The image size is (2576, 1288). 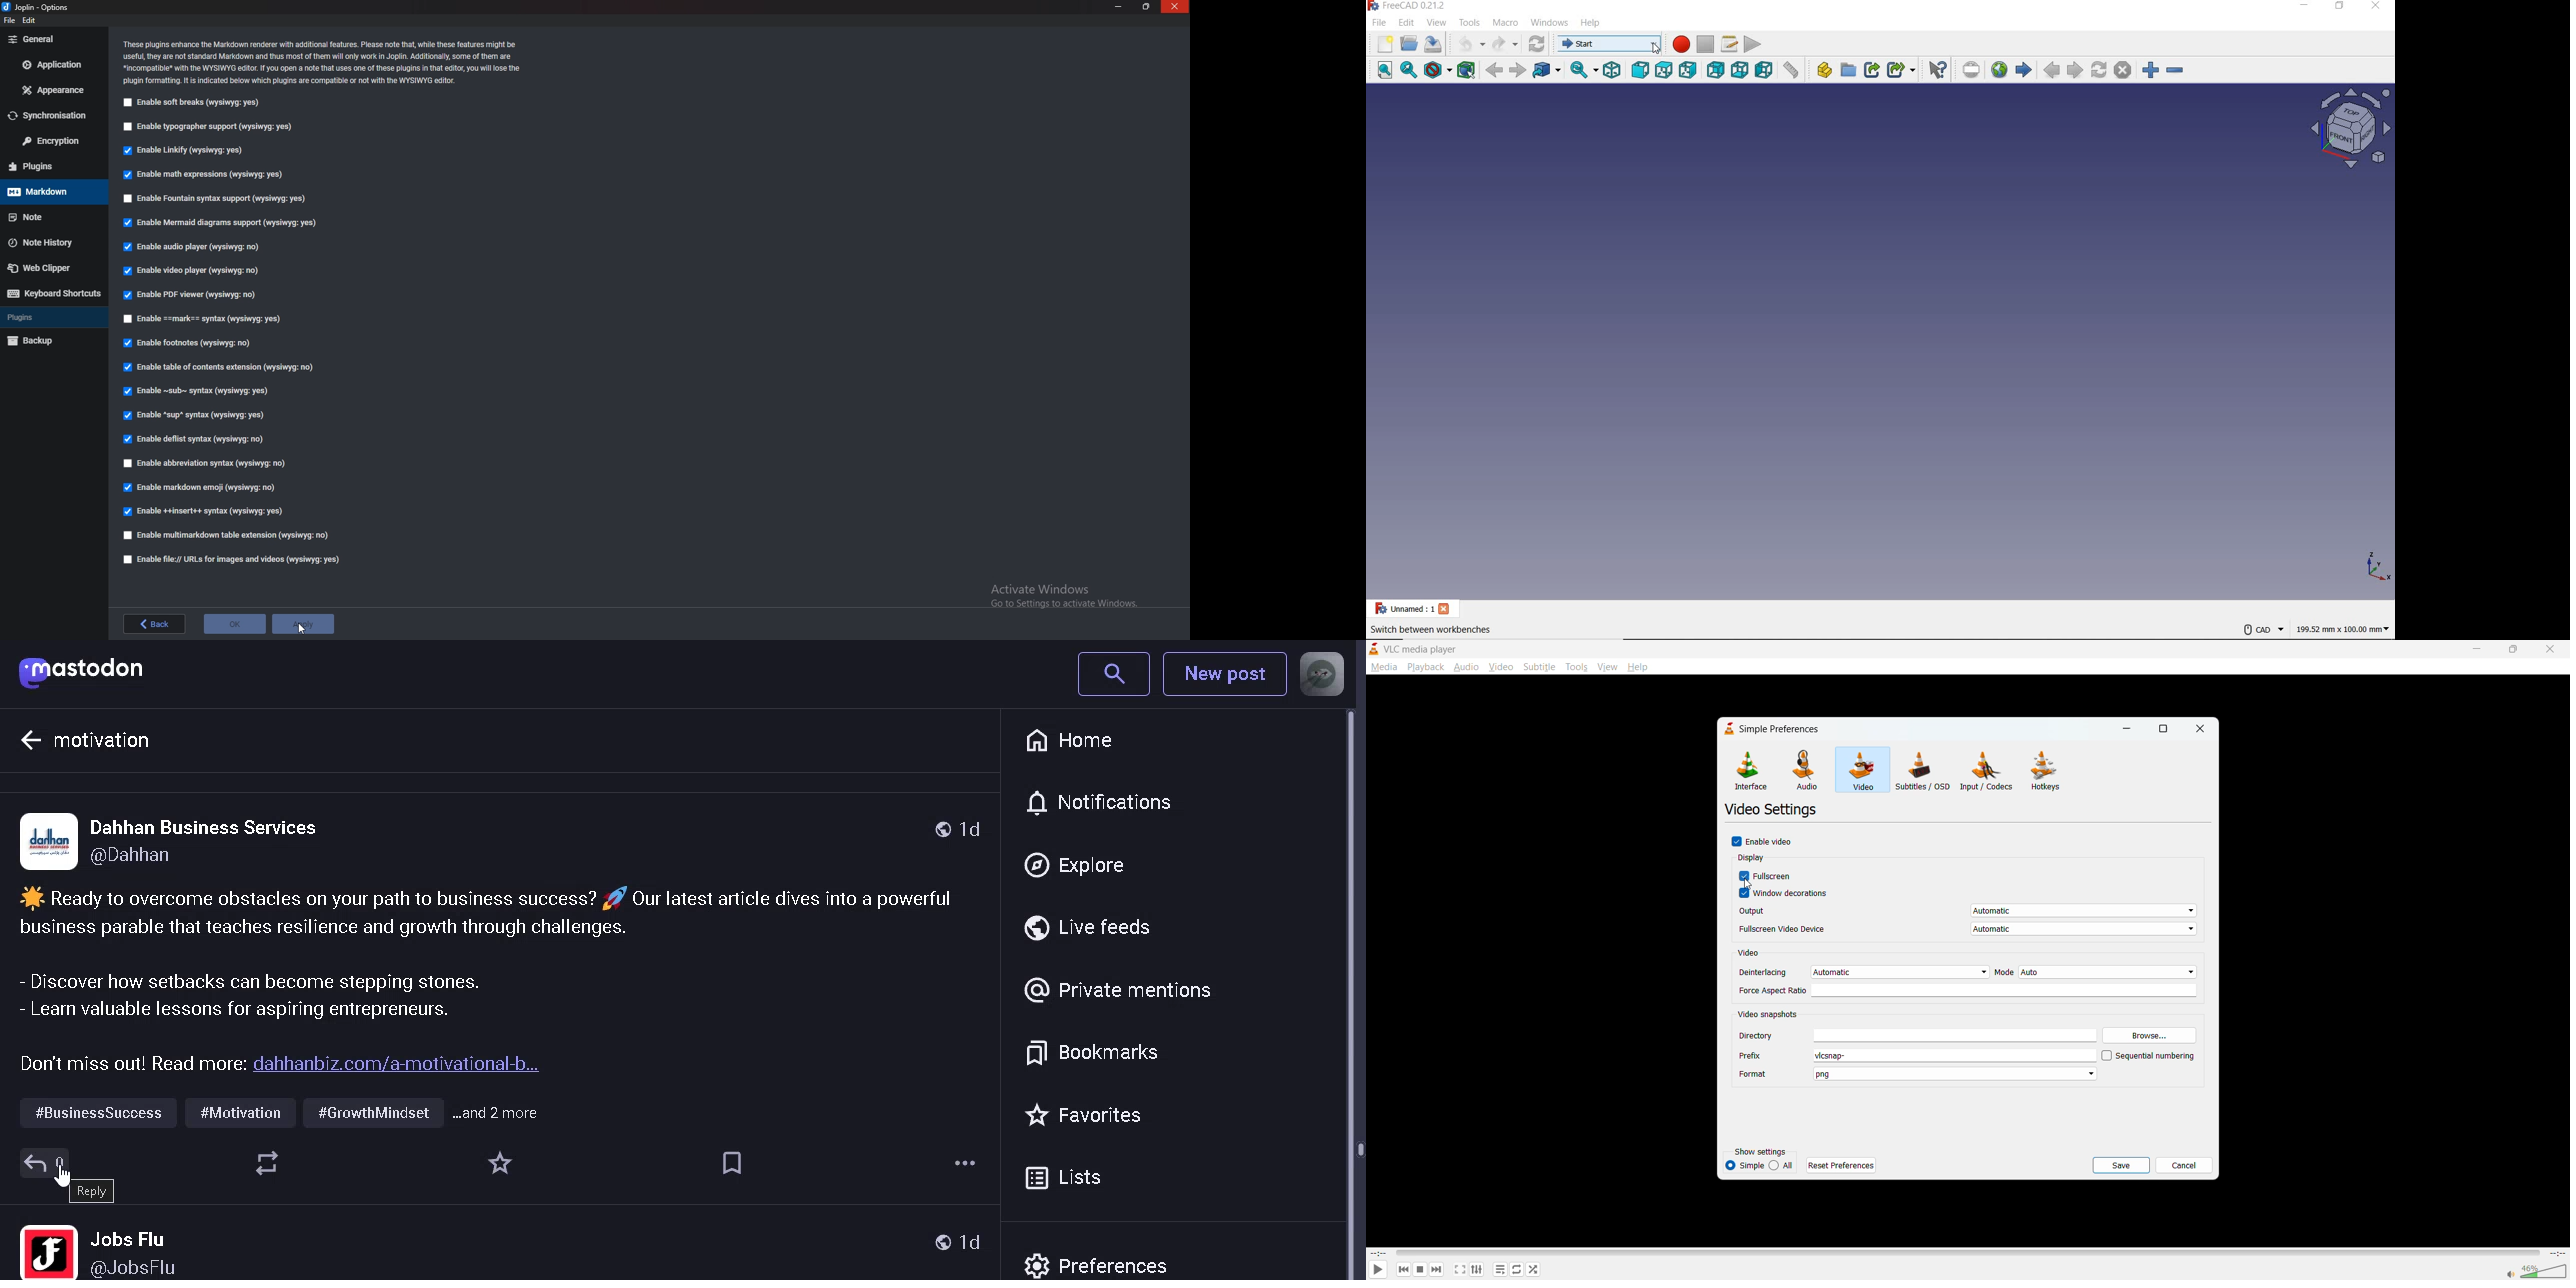 What do you see at coordinates (498, 1163) in the screenshot?
I see `favorites` at bounding box center [498, 1163].